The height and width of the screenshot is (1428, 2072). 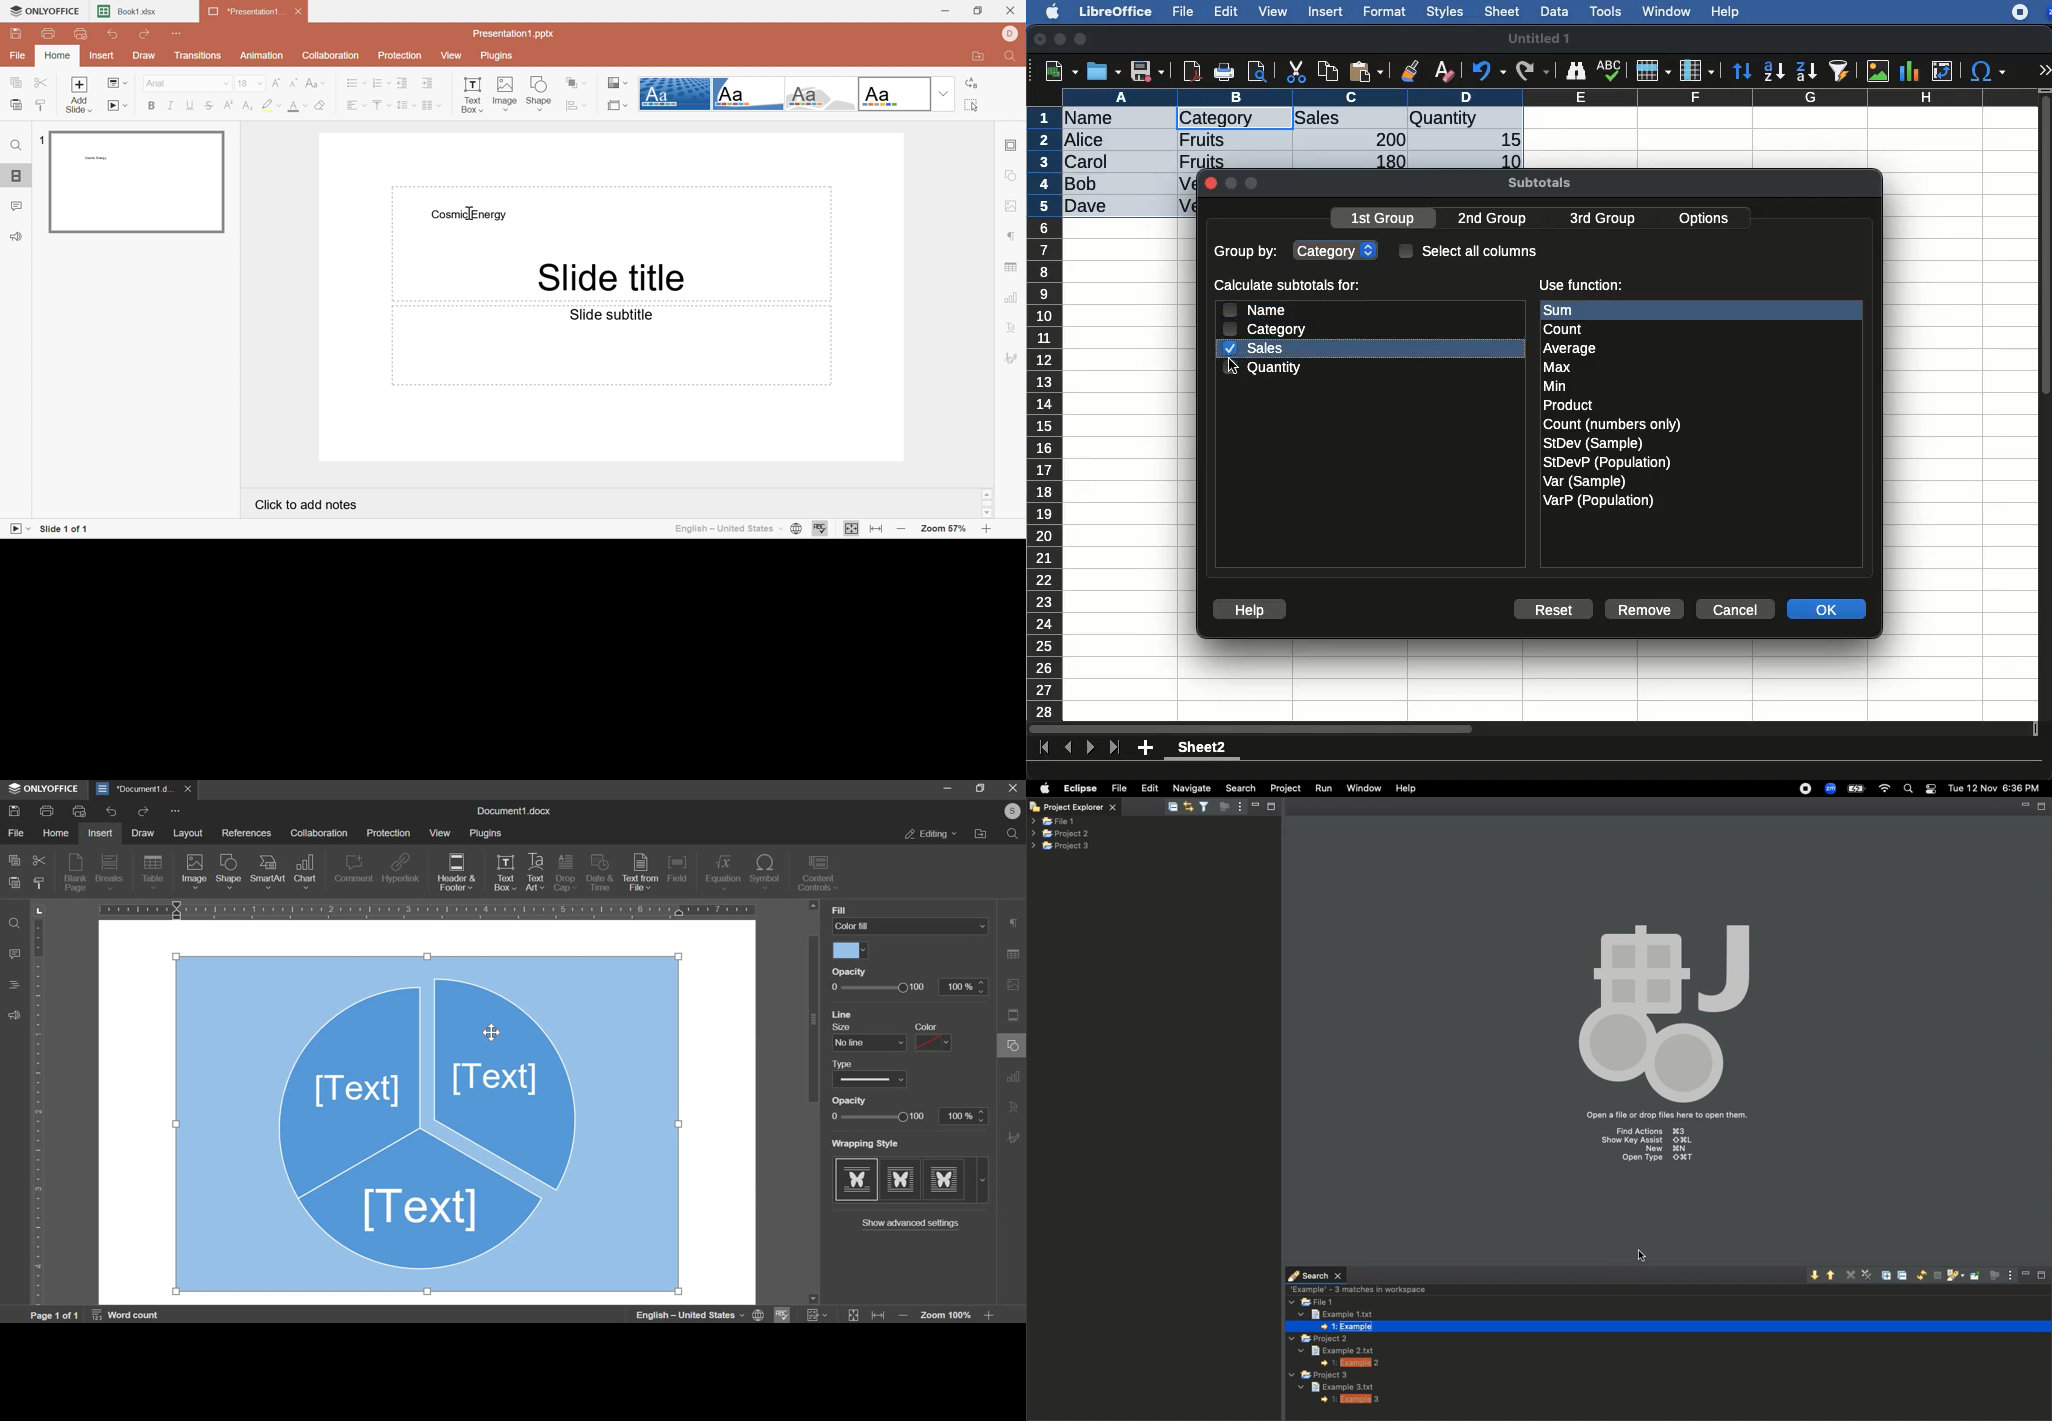 I want to click on Copy Style, so click(x=40, y=106).